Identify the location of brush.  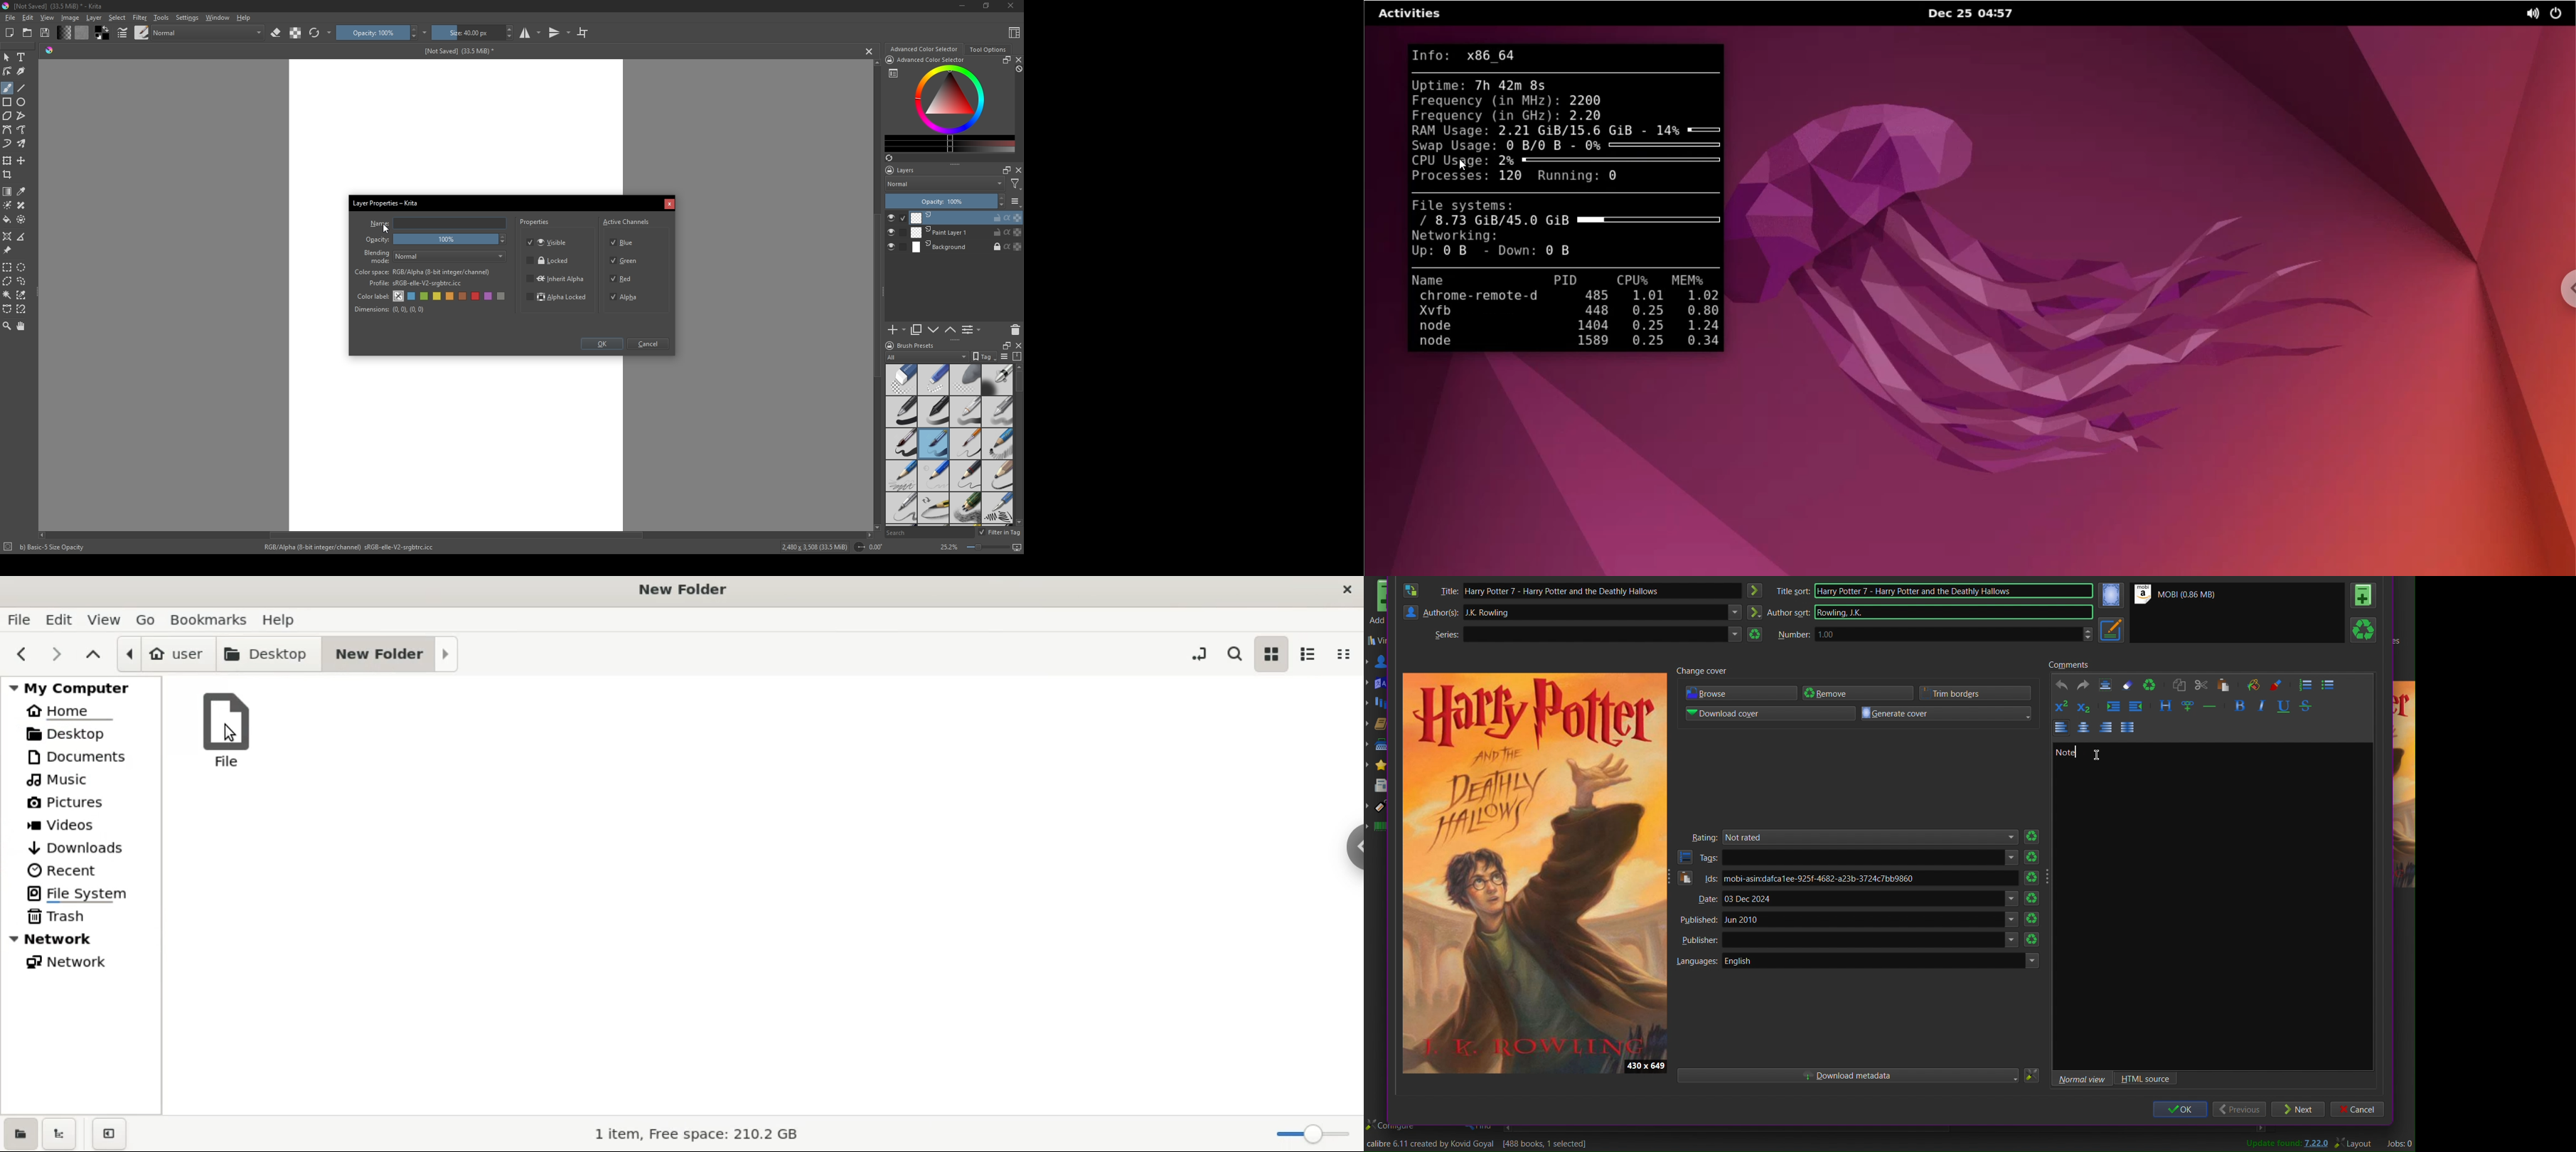
(7, 88).